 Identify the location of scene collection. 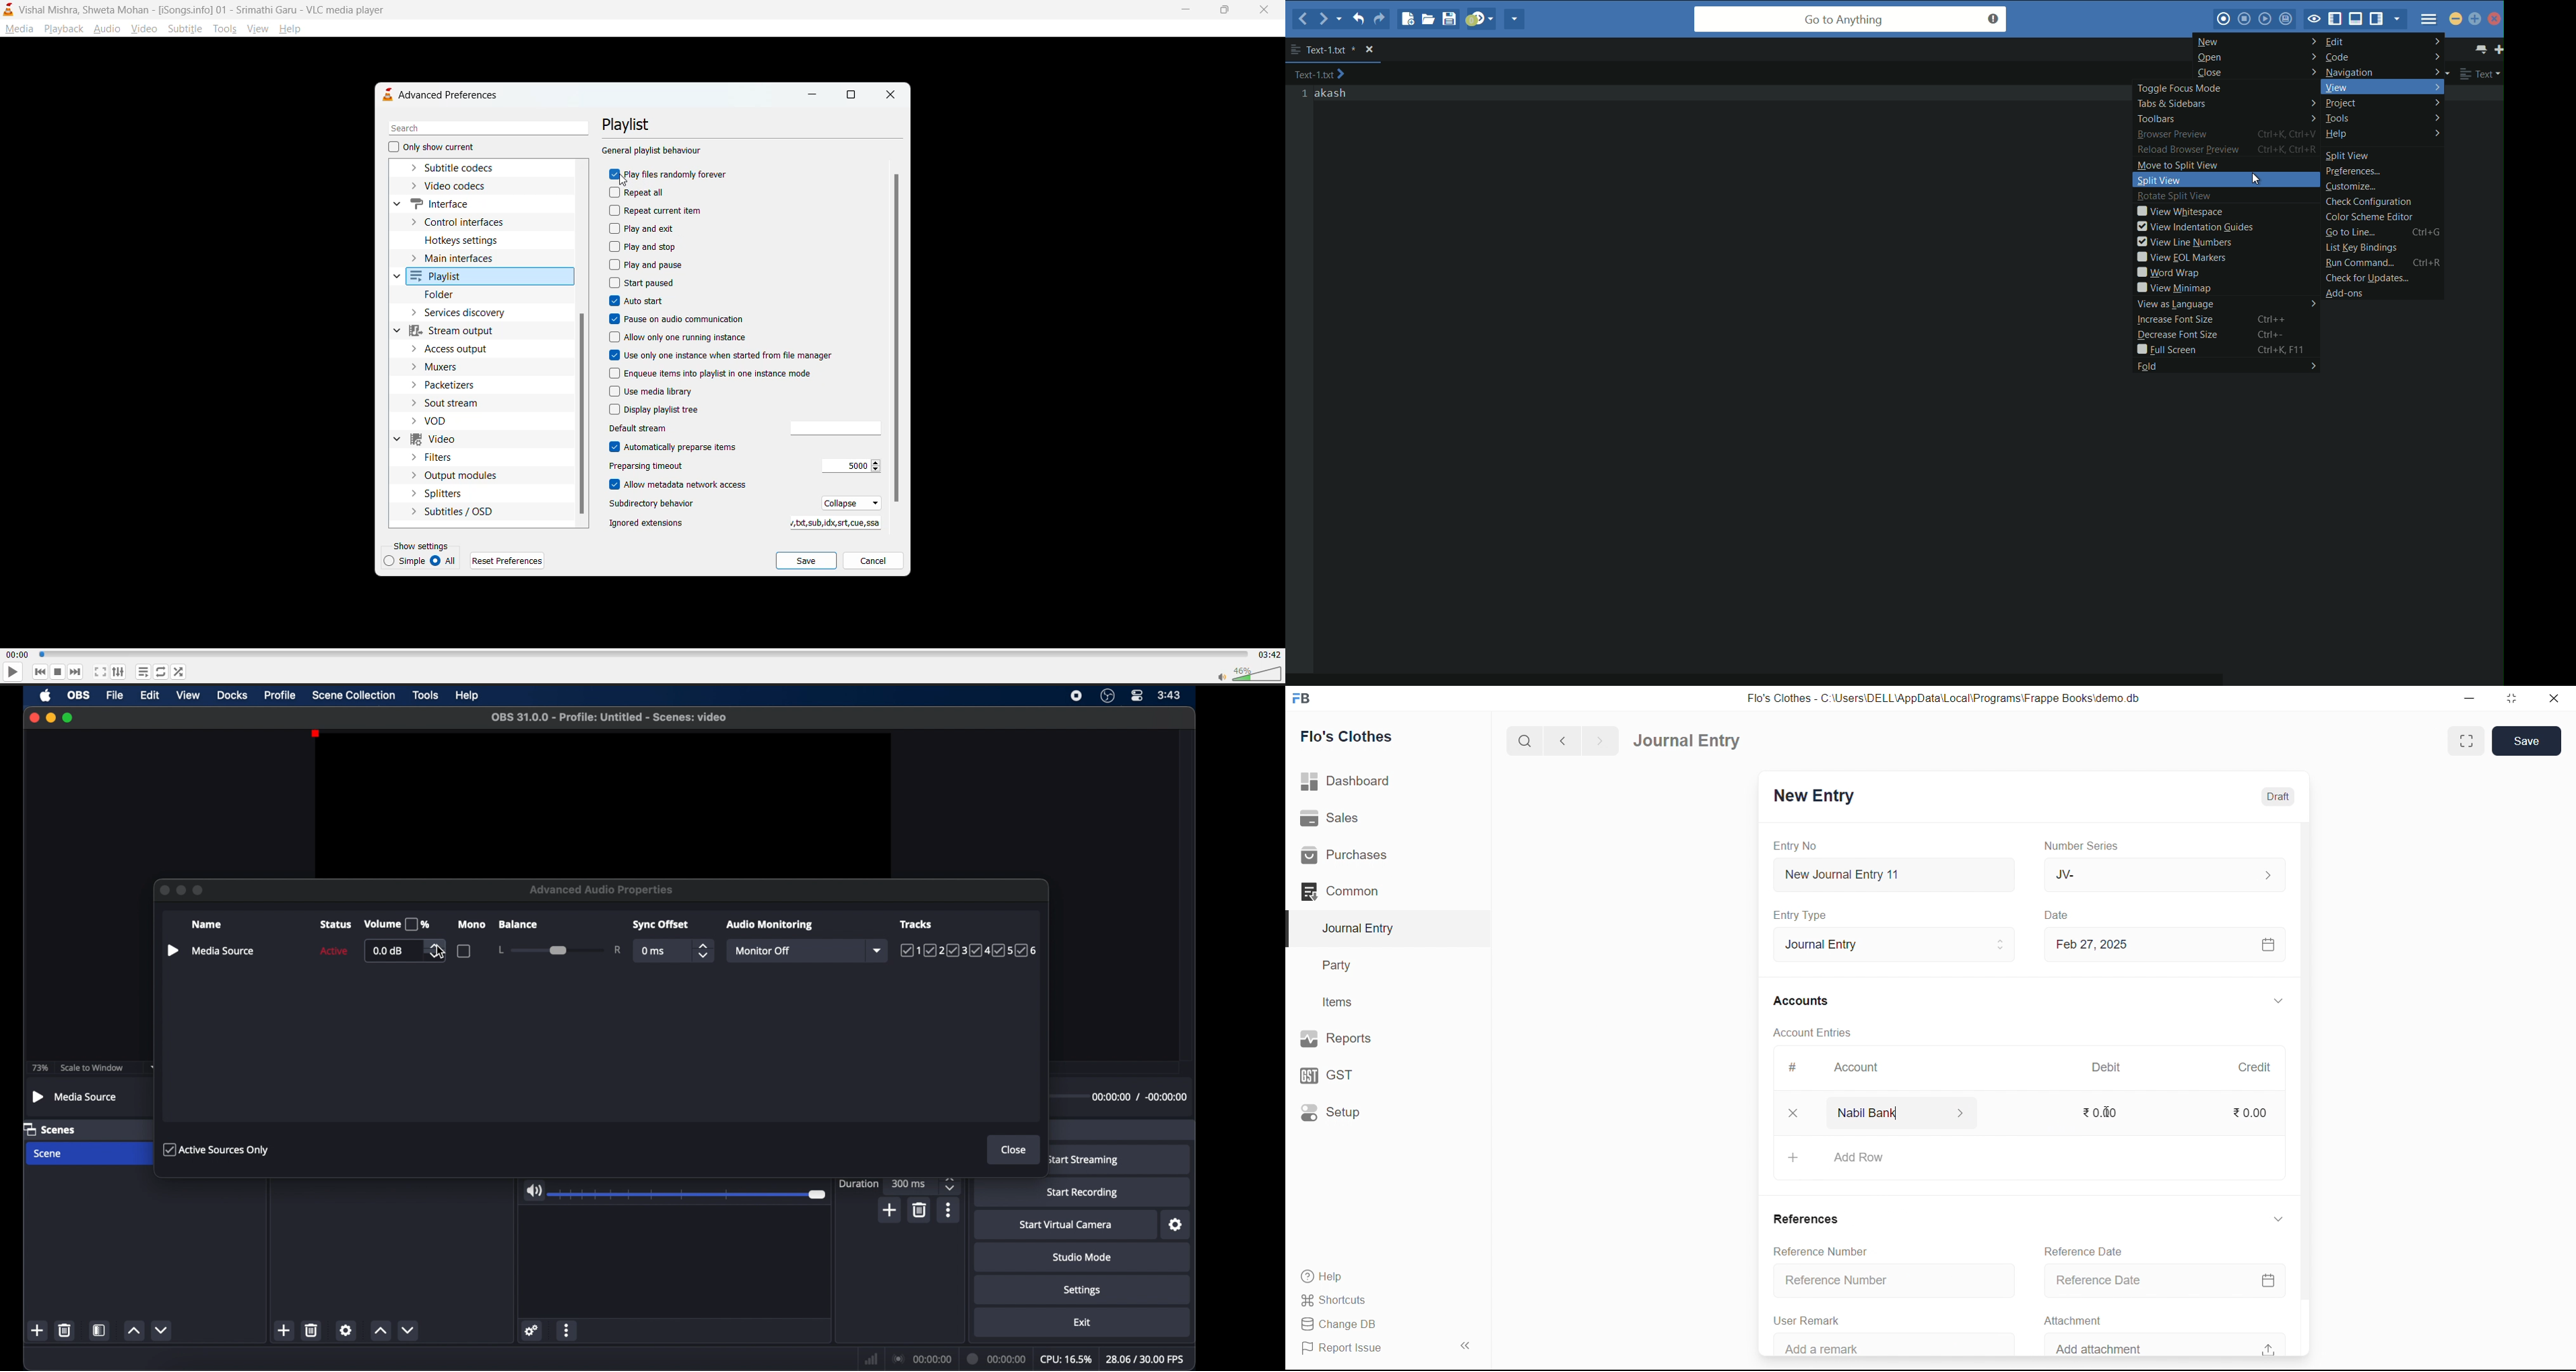
(354, 695).